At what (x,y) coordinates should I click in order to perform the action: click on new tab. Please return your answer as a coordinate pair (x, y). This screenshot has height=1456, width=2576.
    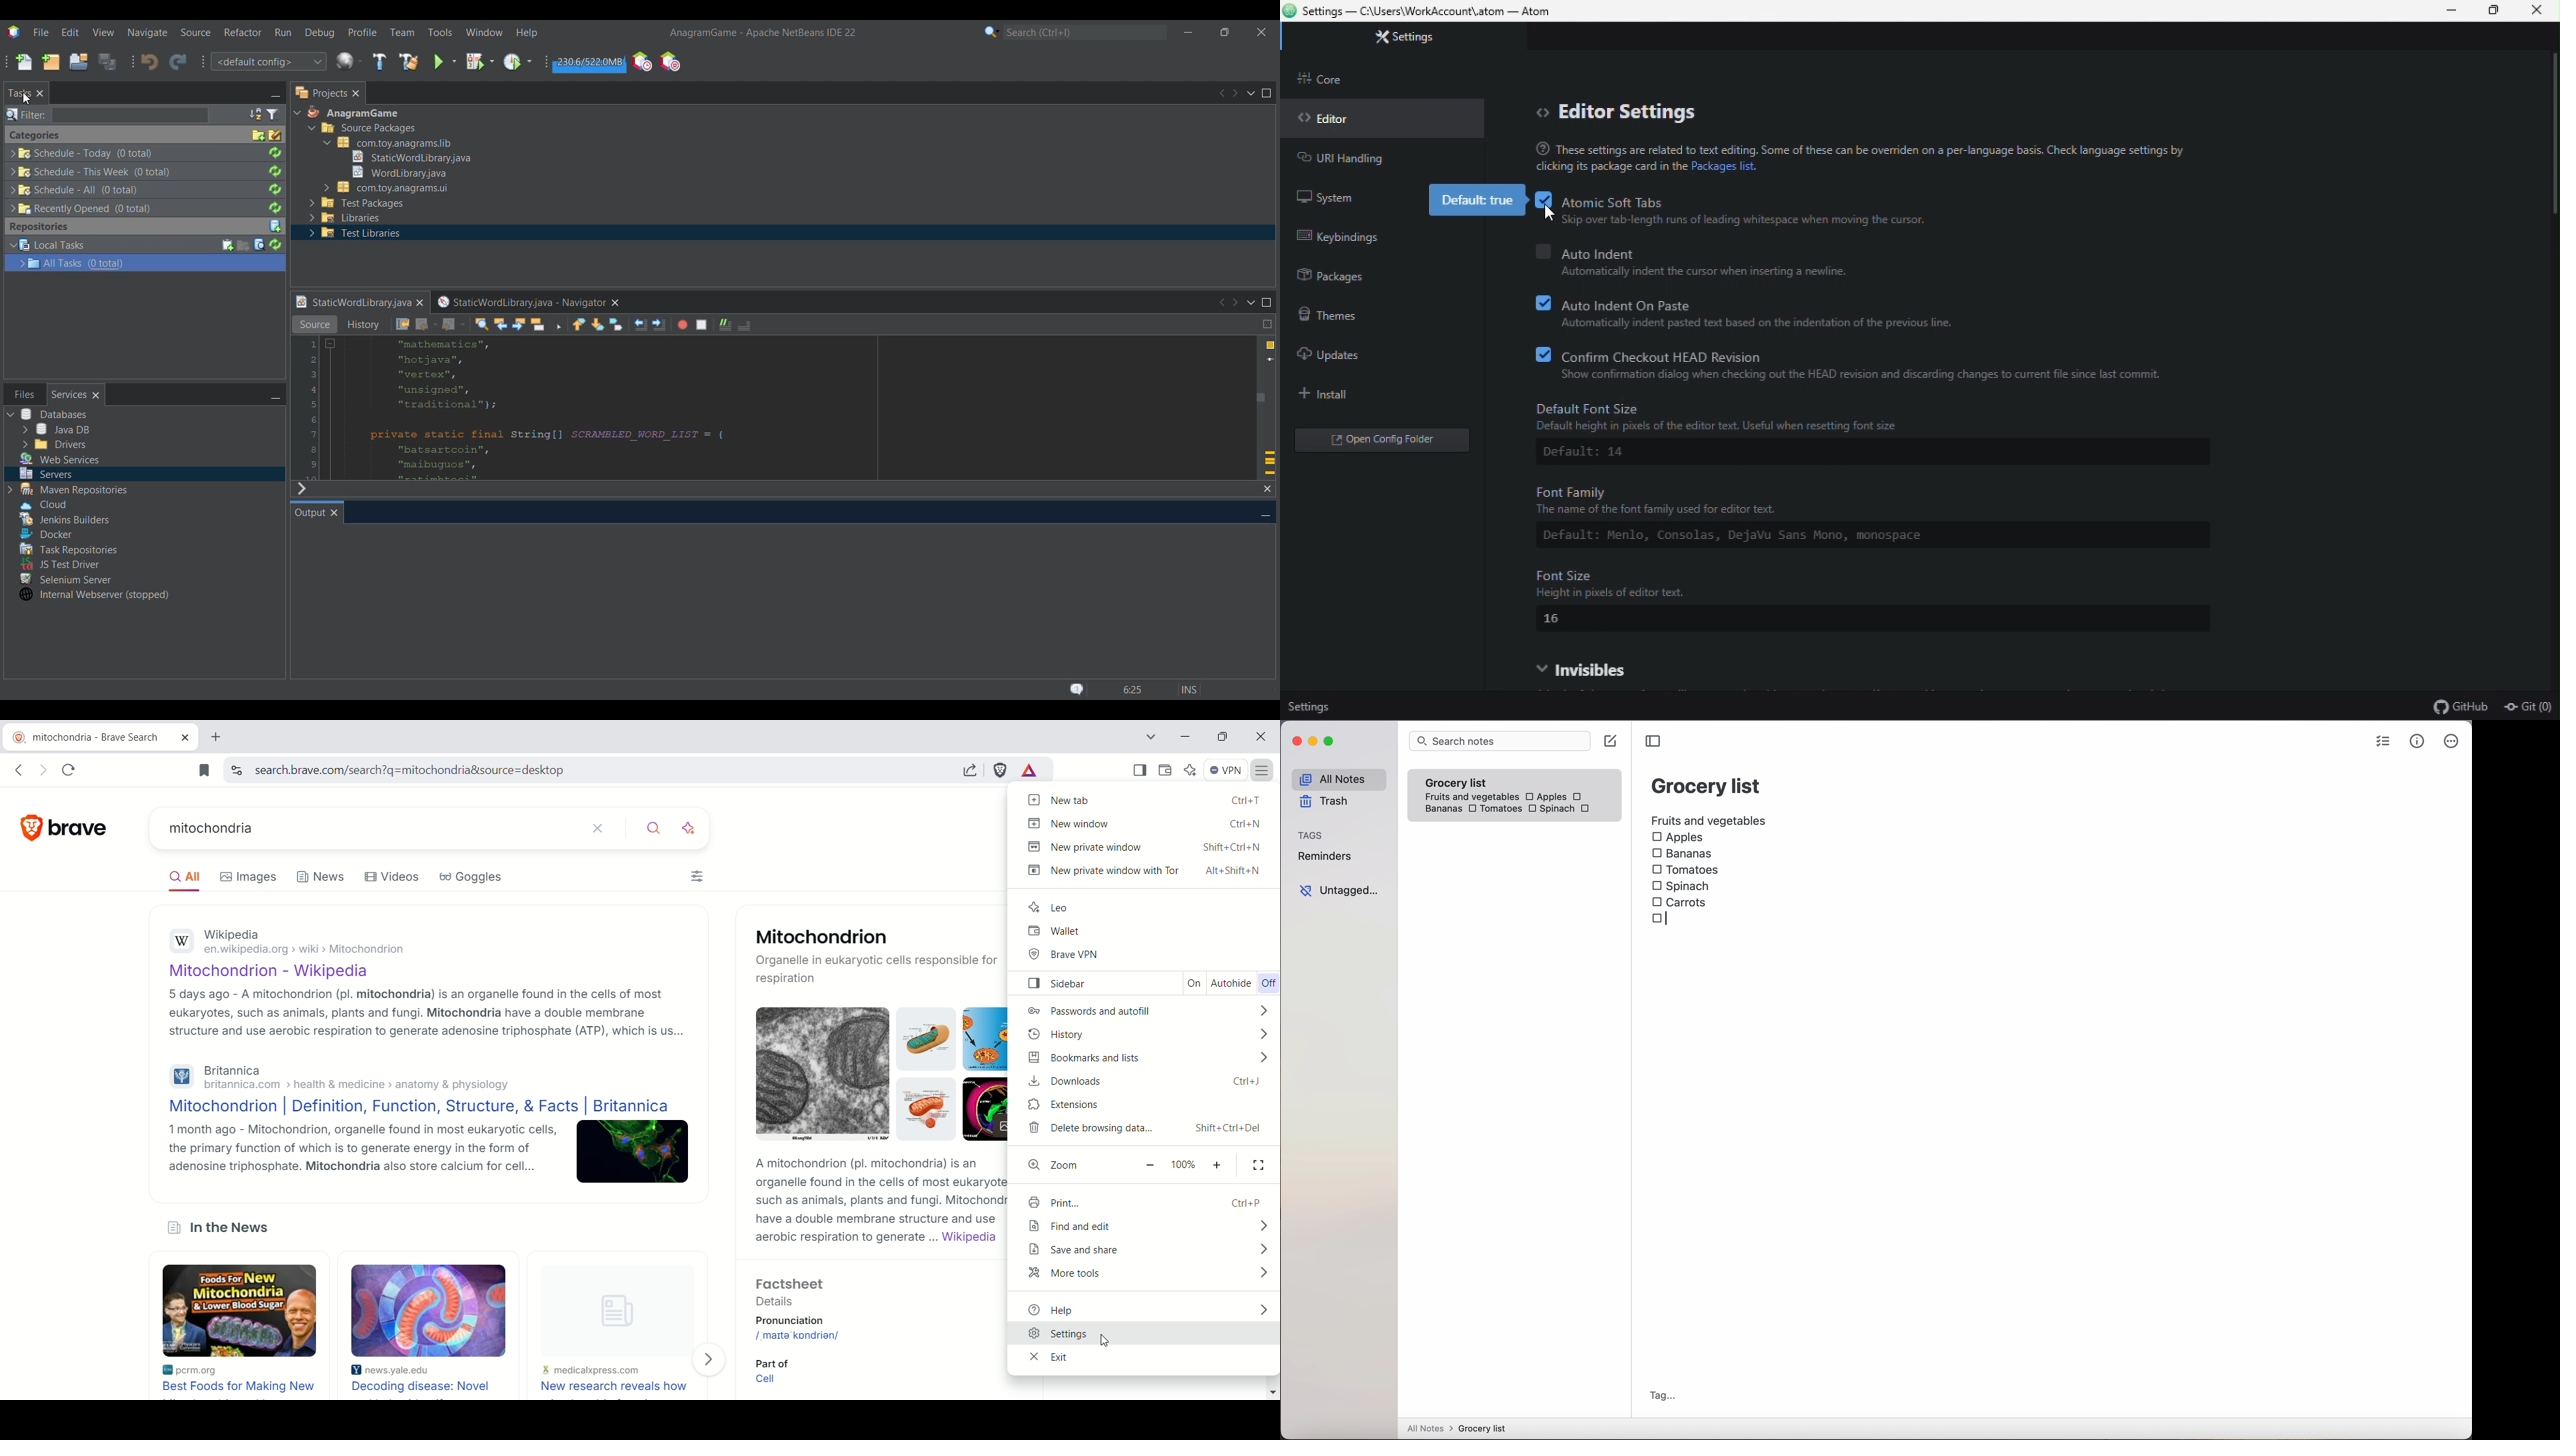
    Looking at the image, I should click on (1146, 799).